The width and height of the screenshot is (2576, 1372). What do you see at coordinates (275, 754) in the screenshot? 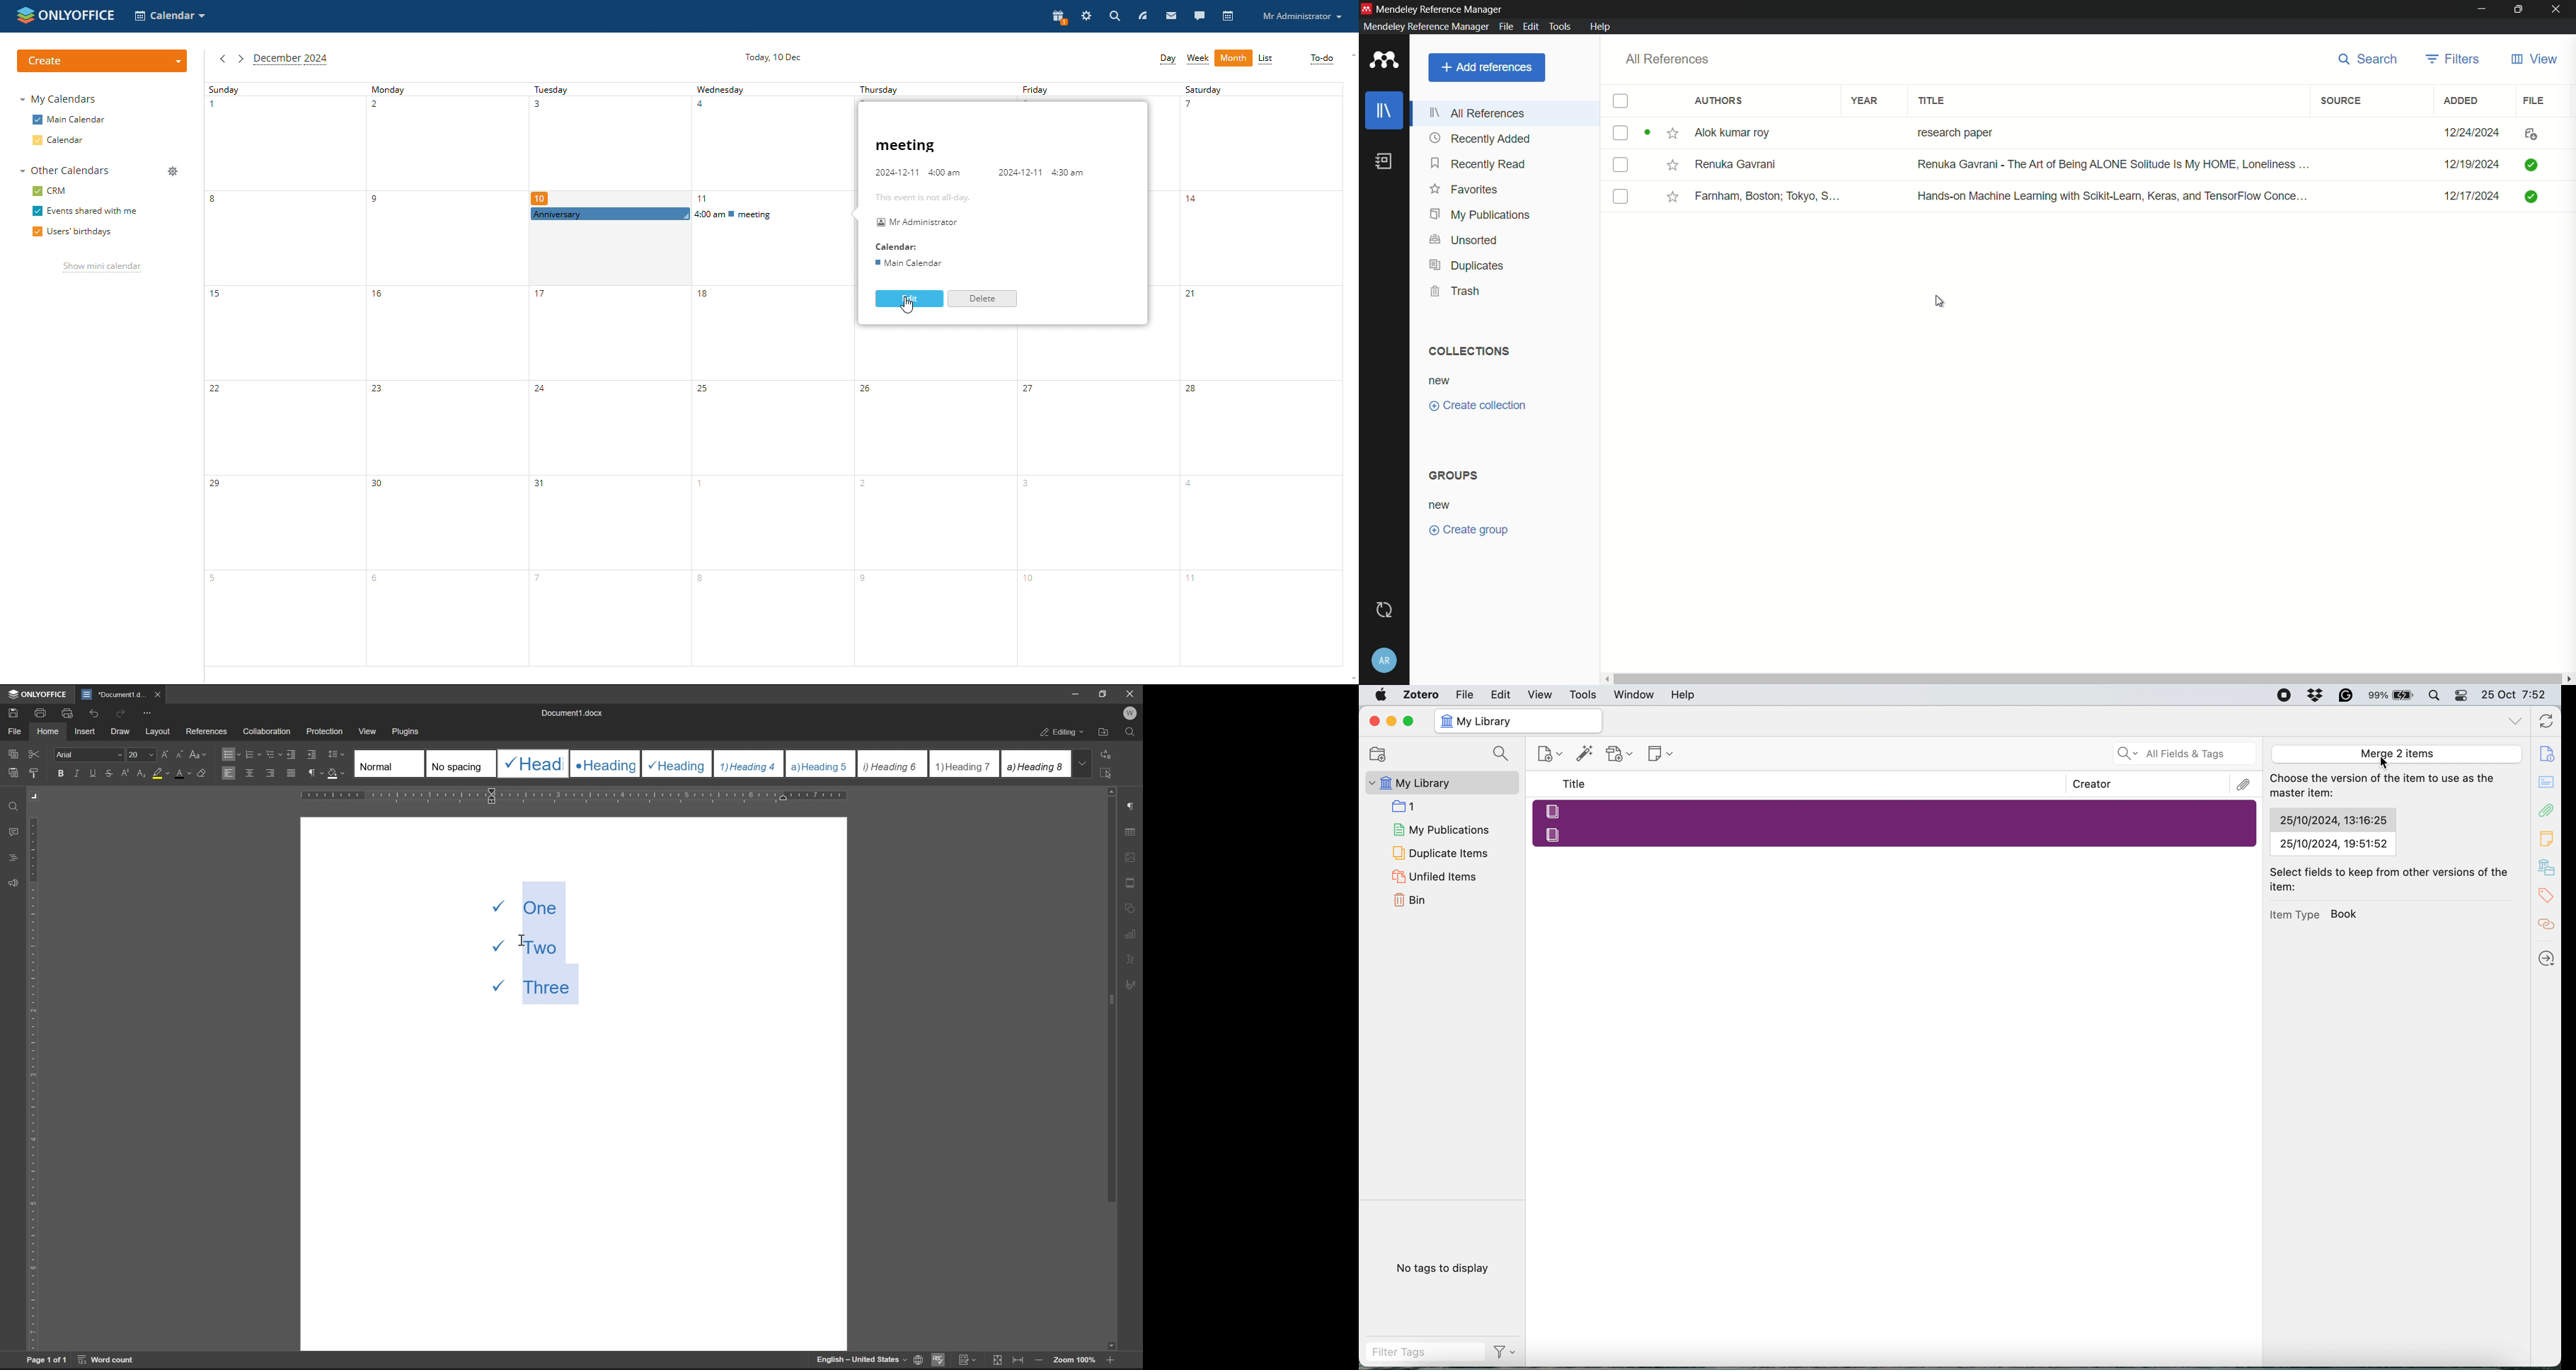
I see `multilevel list` at bounding box center [275, 754].